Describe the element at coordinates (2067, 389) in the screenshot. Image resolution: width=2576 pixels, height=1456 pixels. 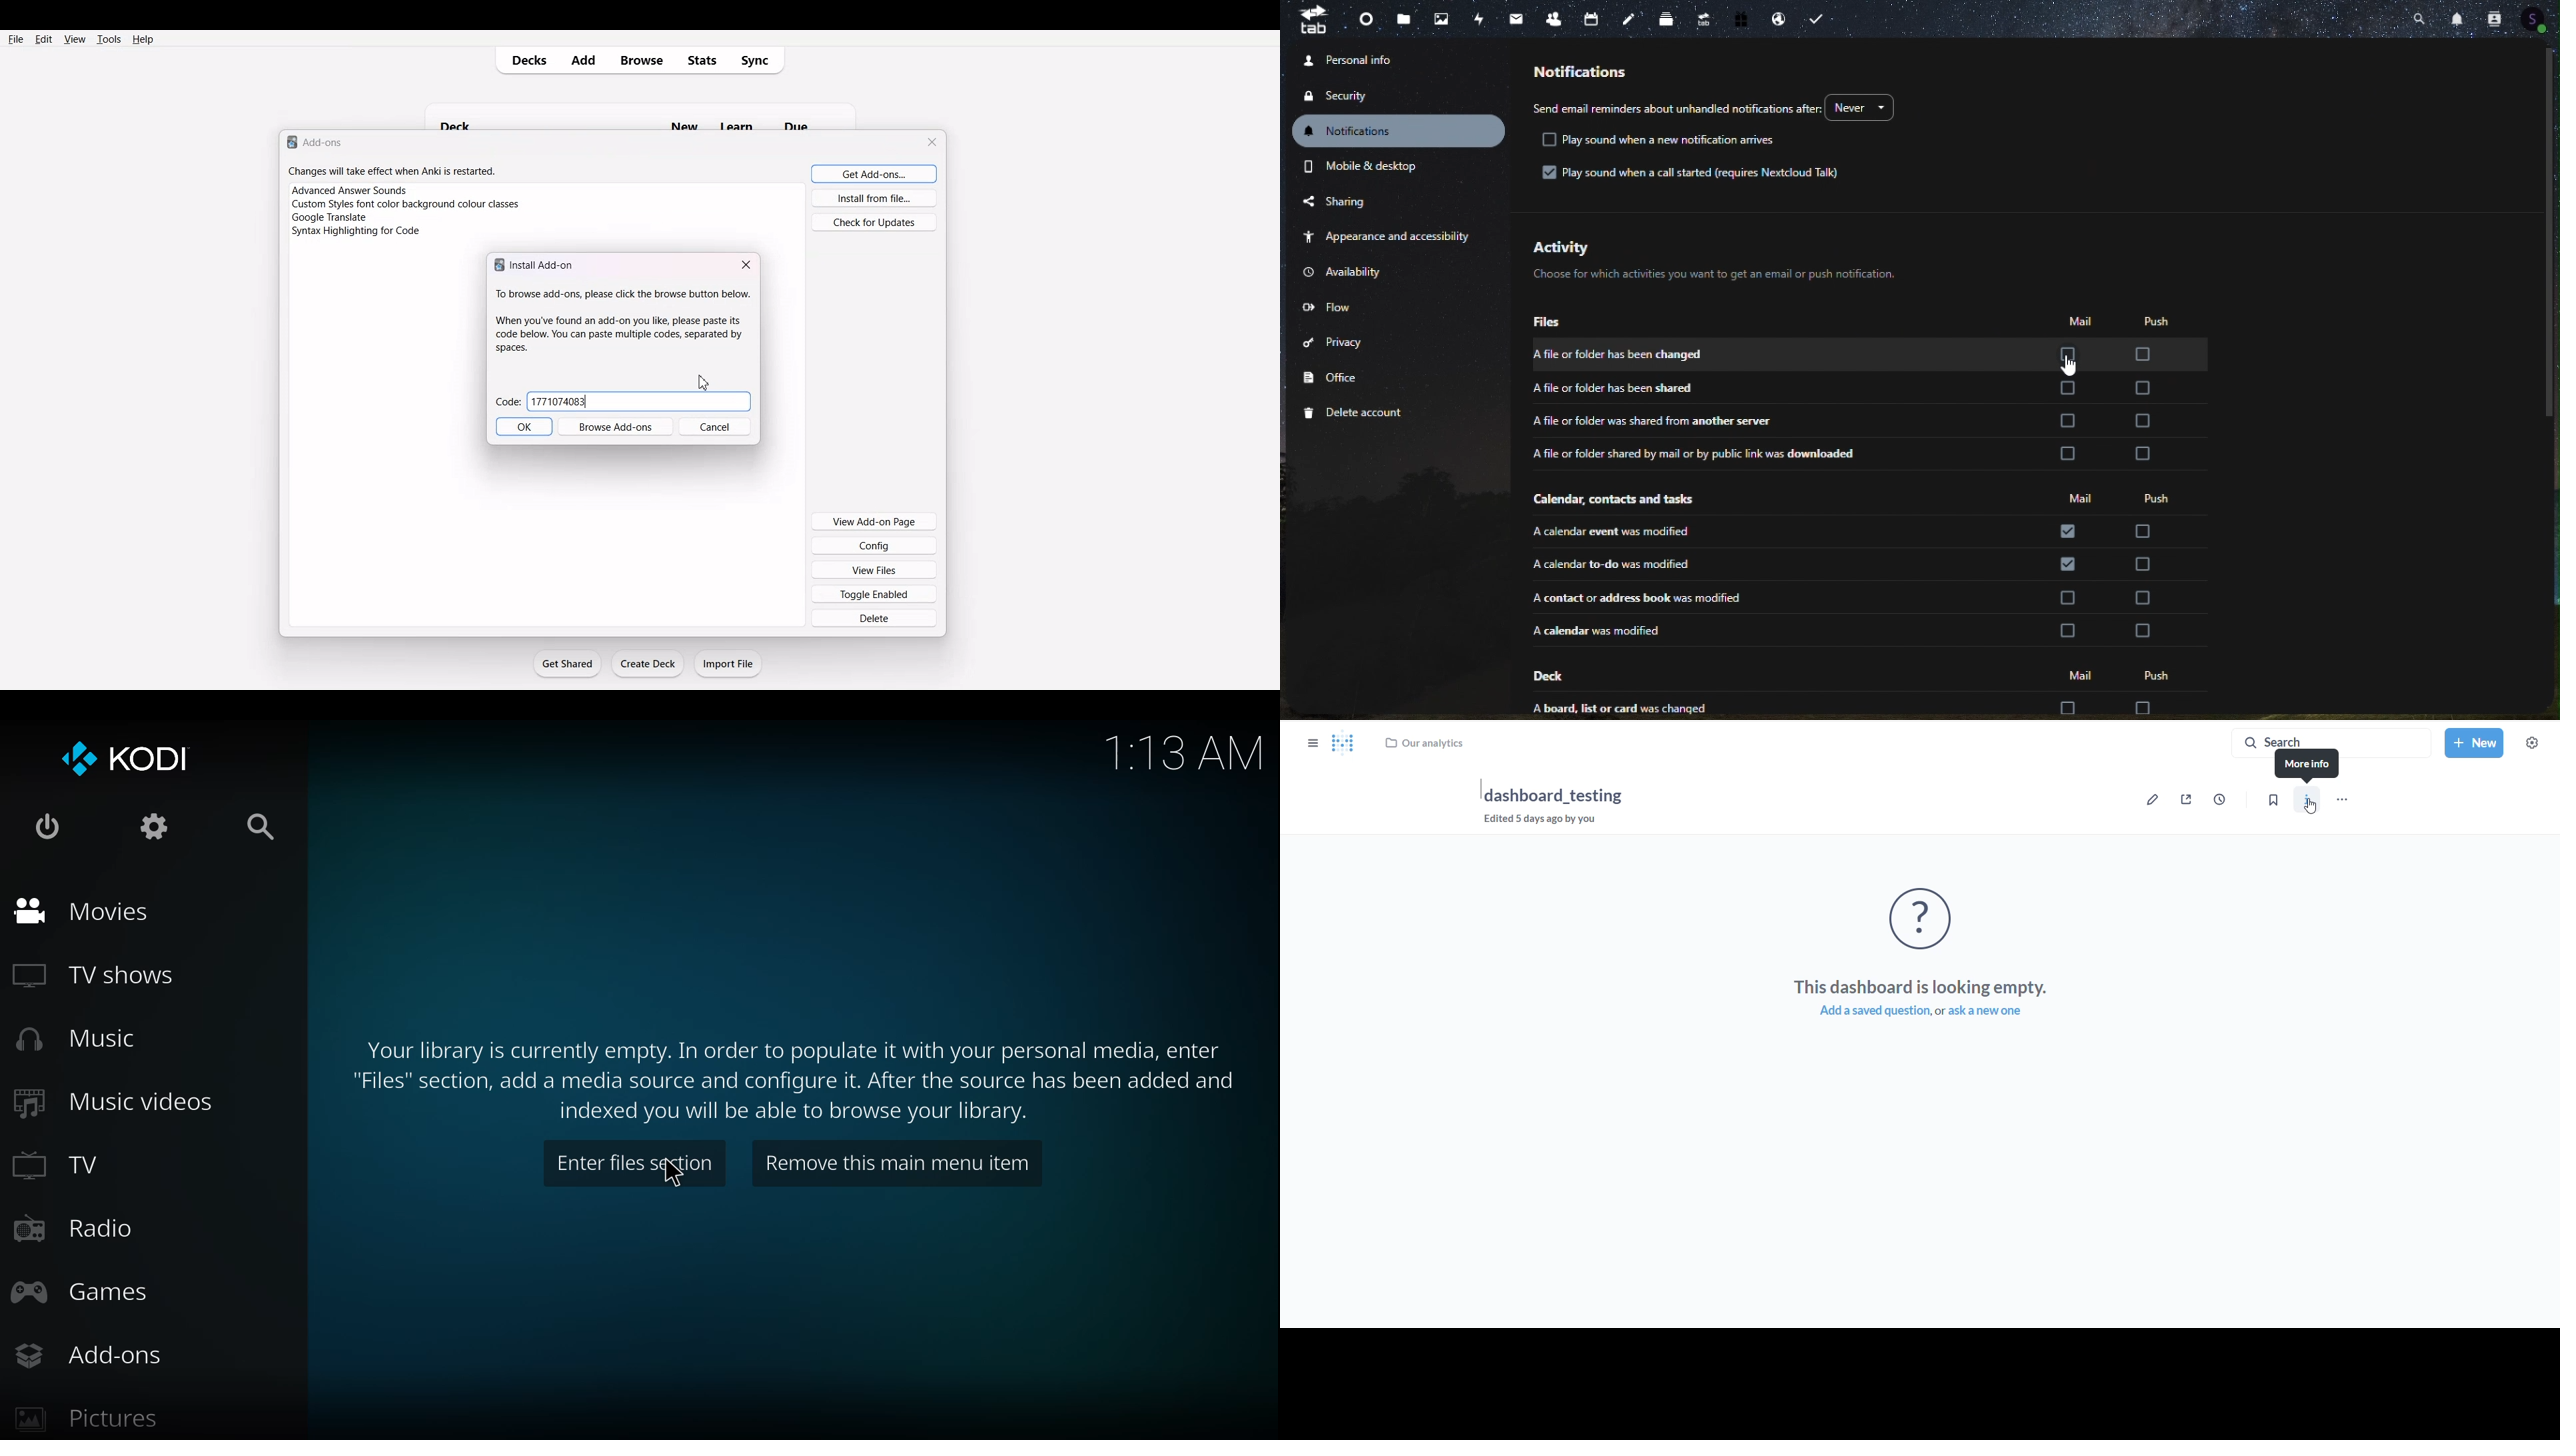
I see `check box` at that location.